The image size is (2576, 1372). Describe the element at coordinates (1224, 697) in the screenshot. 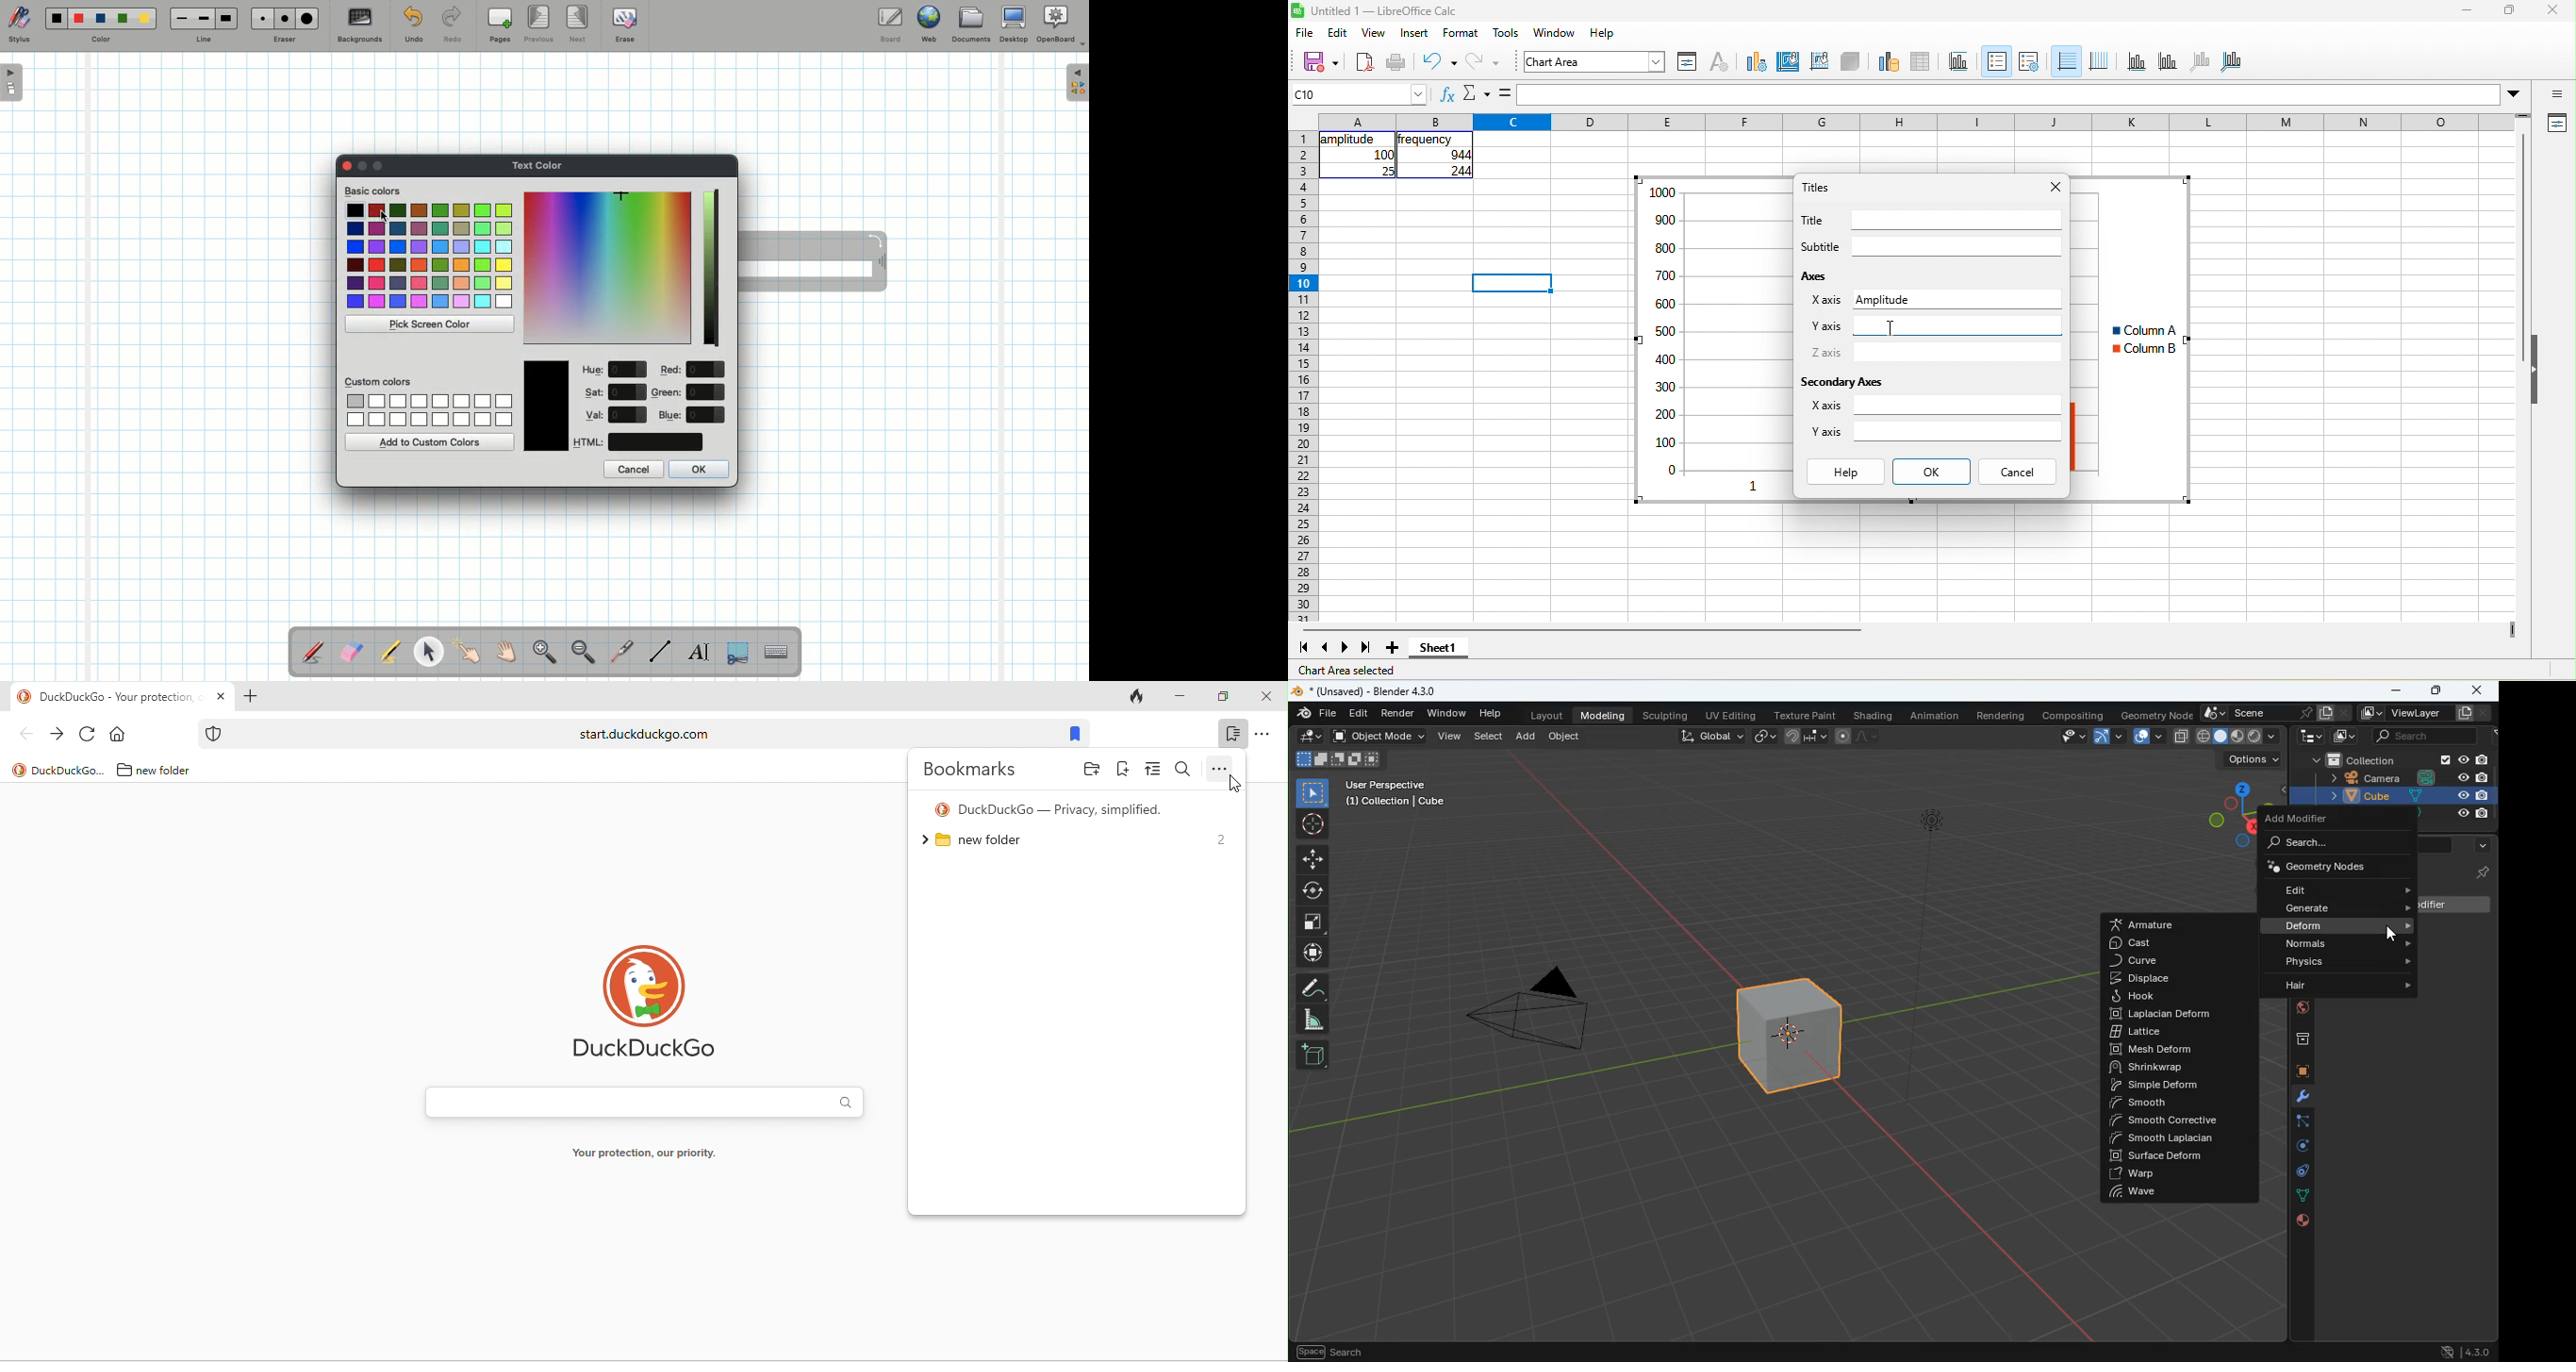

I see `maximize` at that location.